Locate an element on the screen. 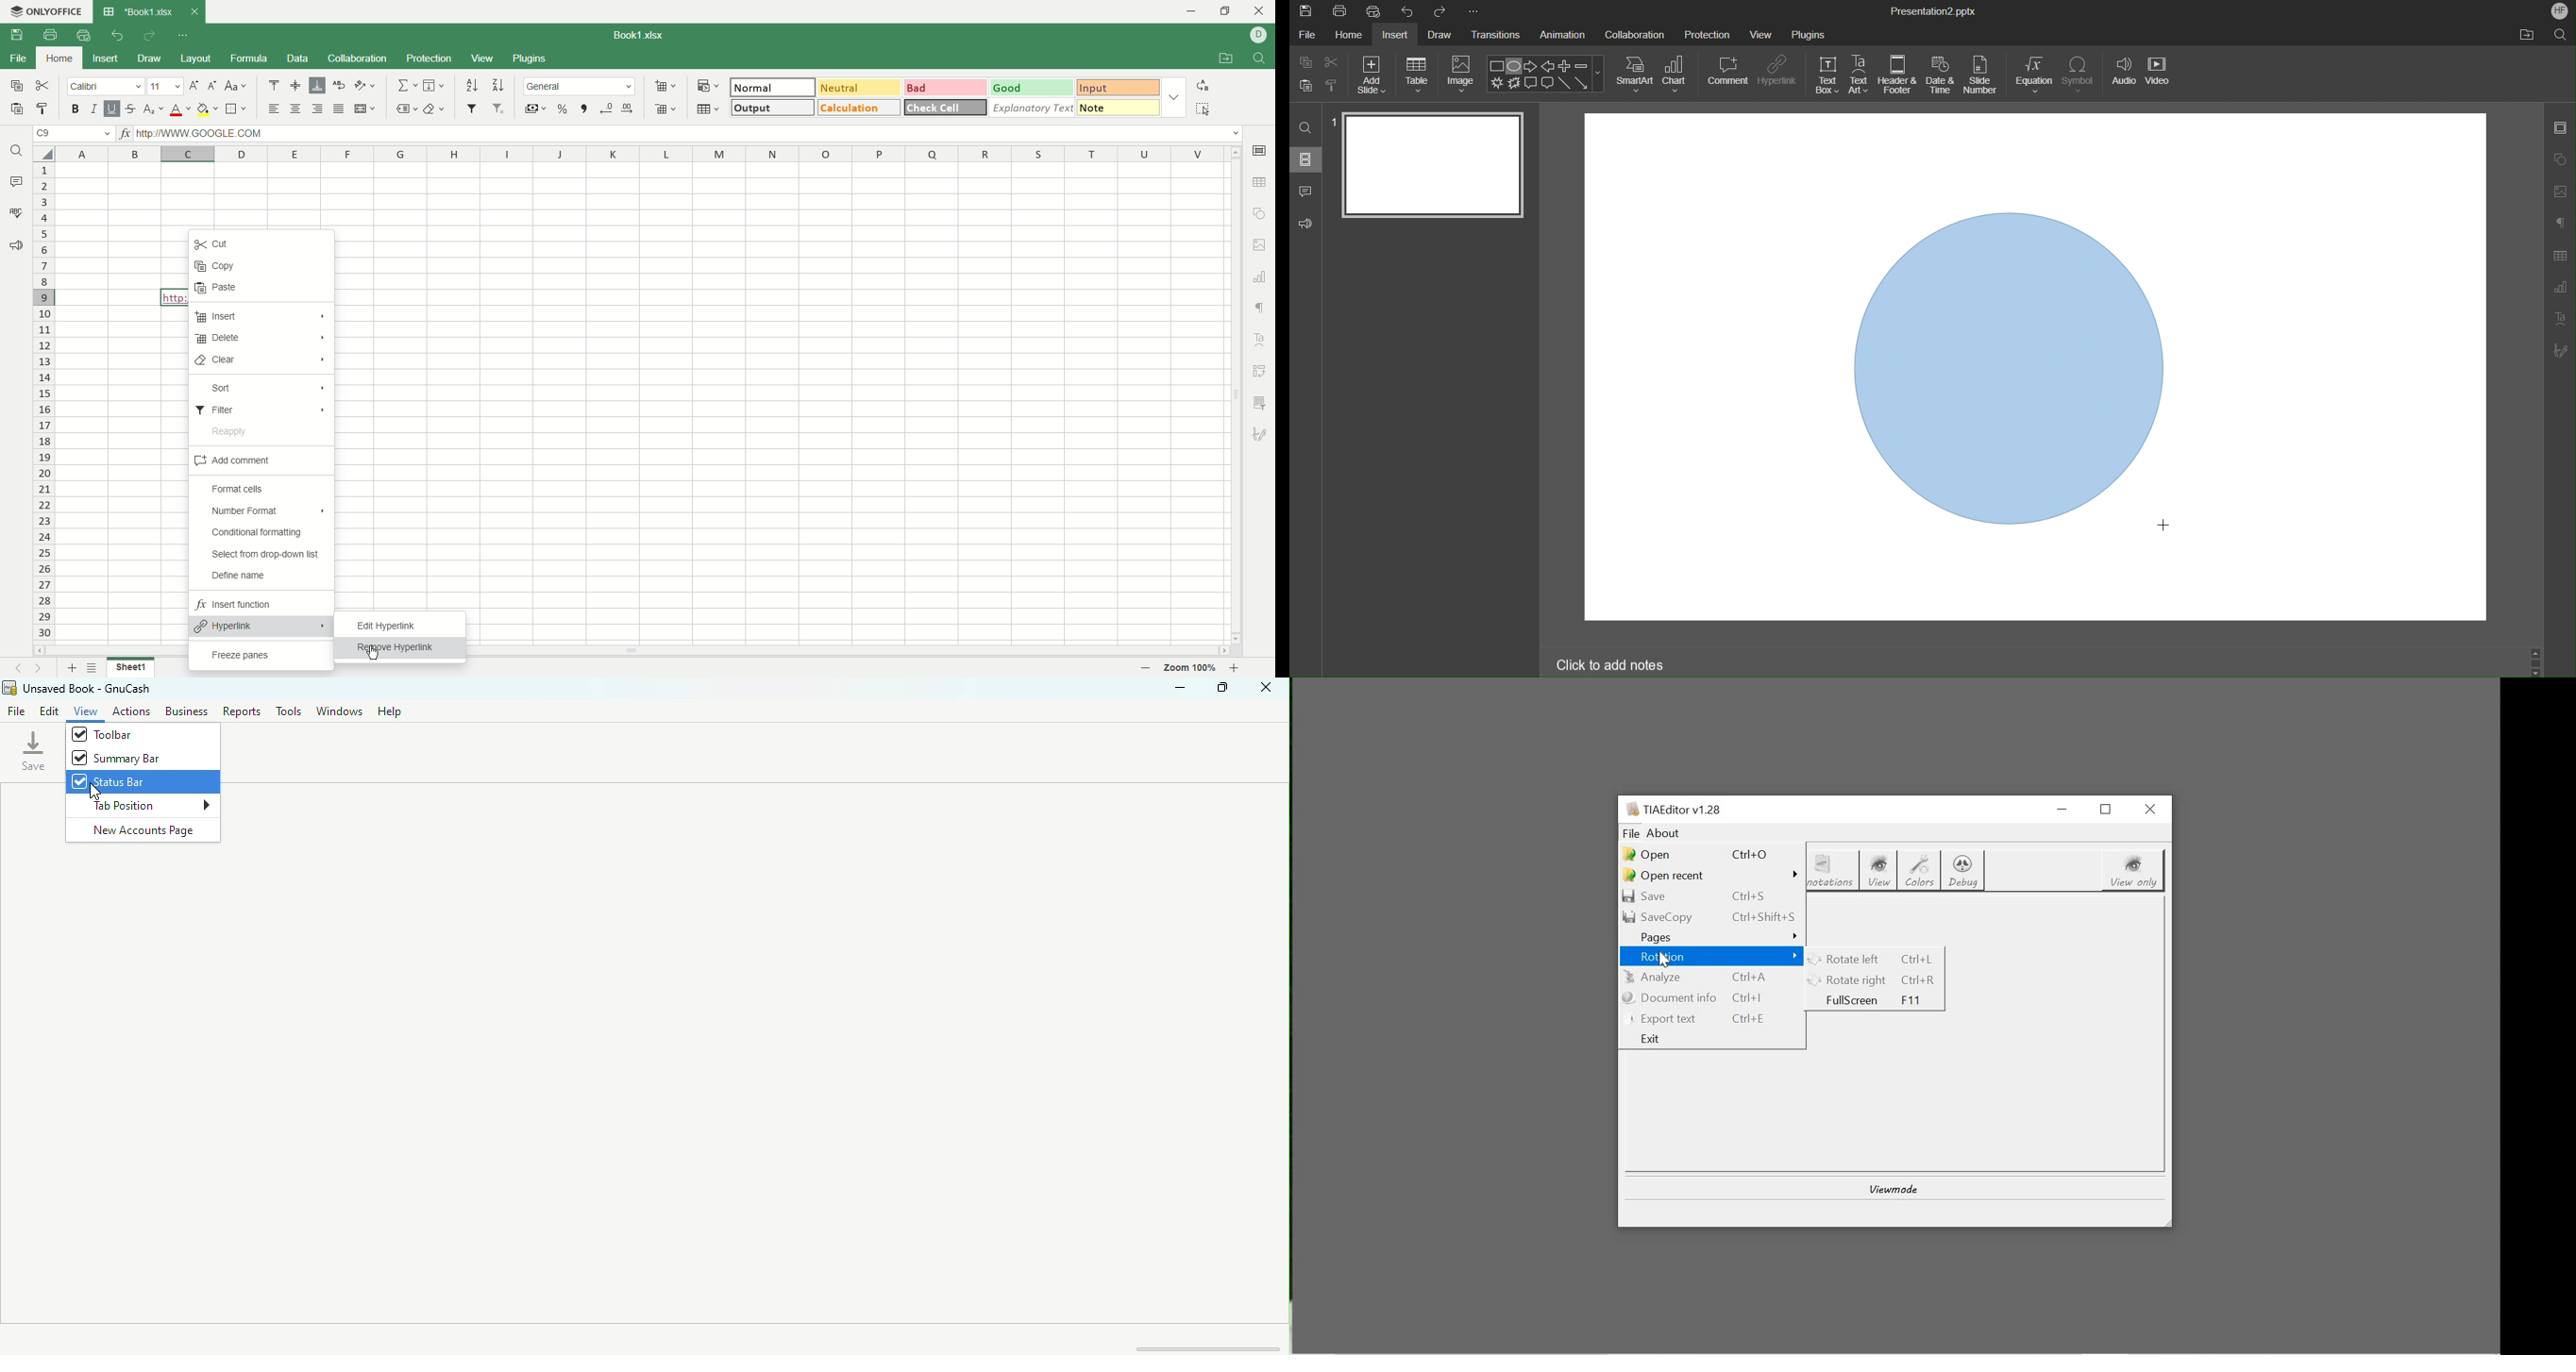  font size is located at coordinates (167, 86).